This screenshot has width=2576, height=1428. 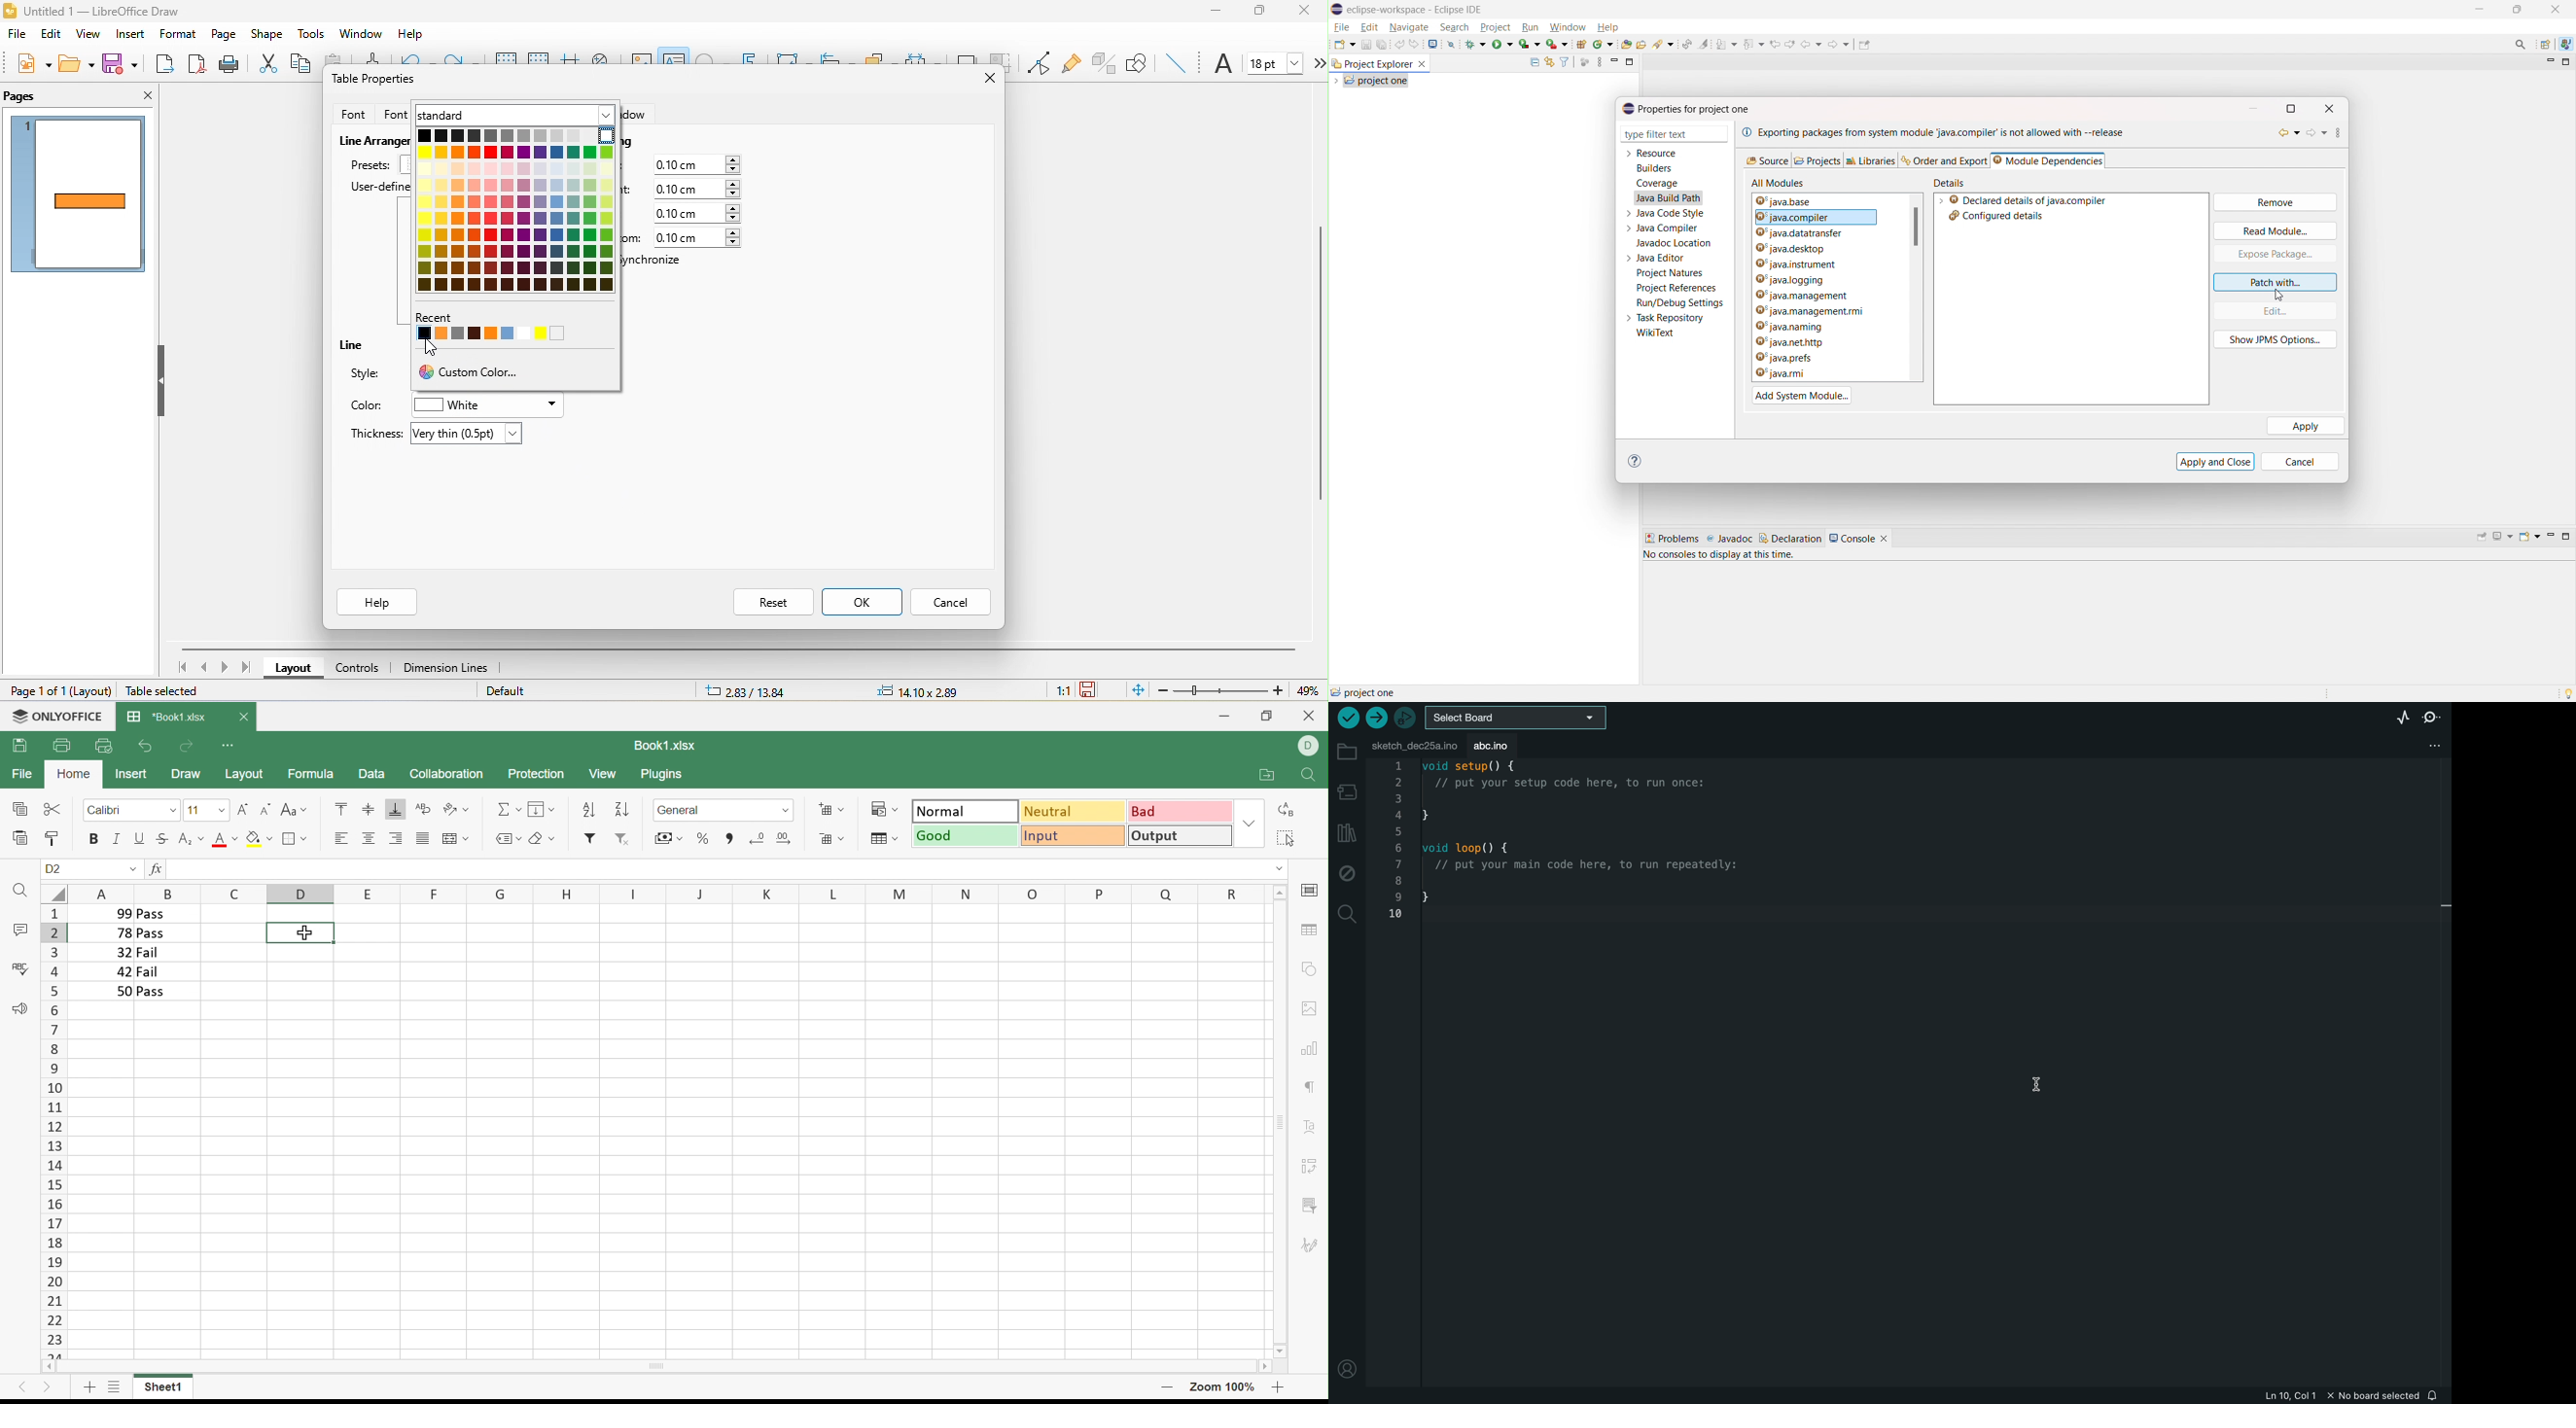 What do you see at coordinates (1455, 27) in the screenshot?
I see `search` at bounding box center [1455, 27].